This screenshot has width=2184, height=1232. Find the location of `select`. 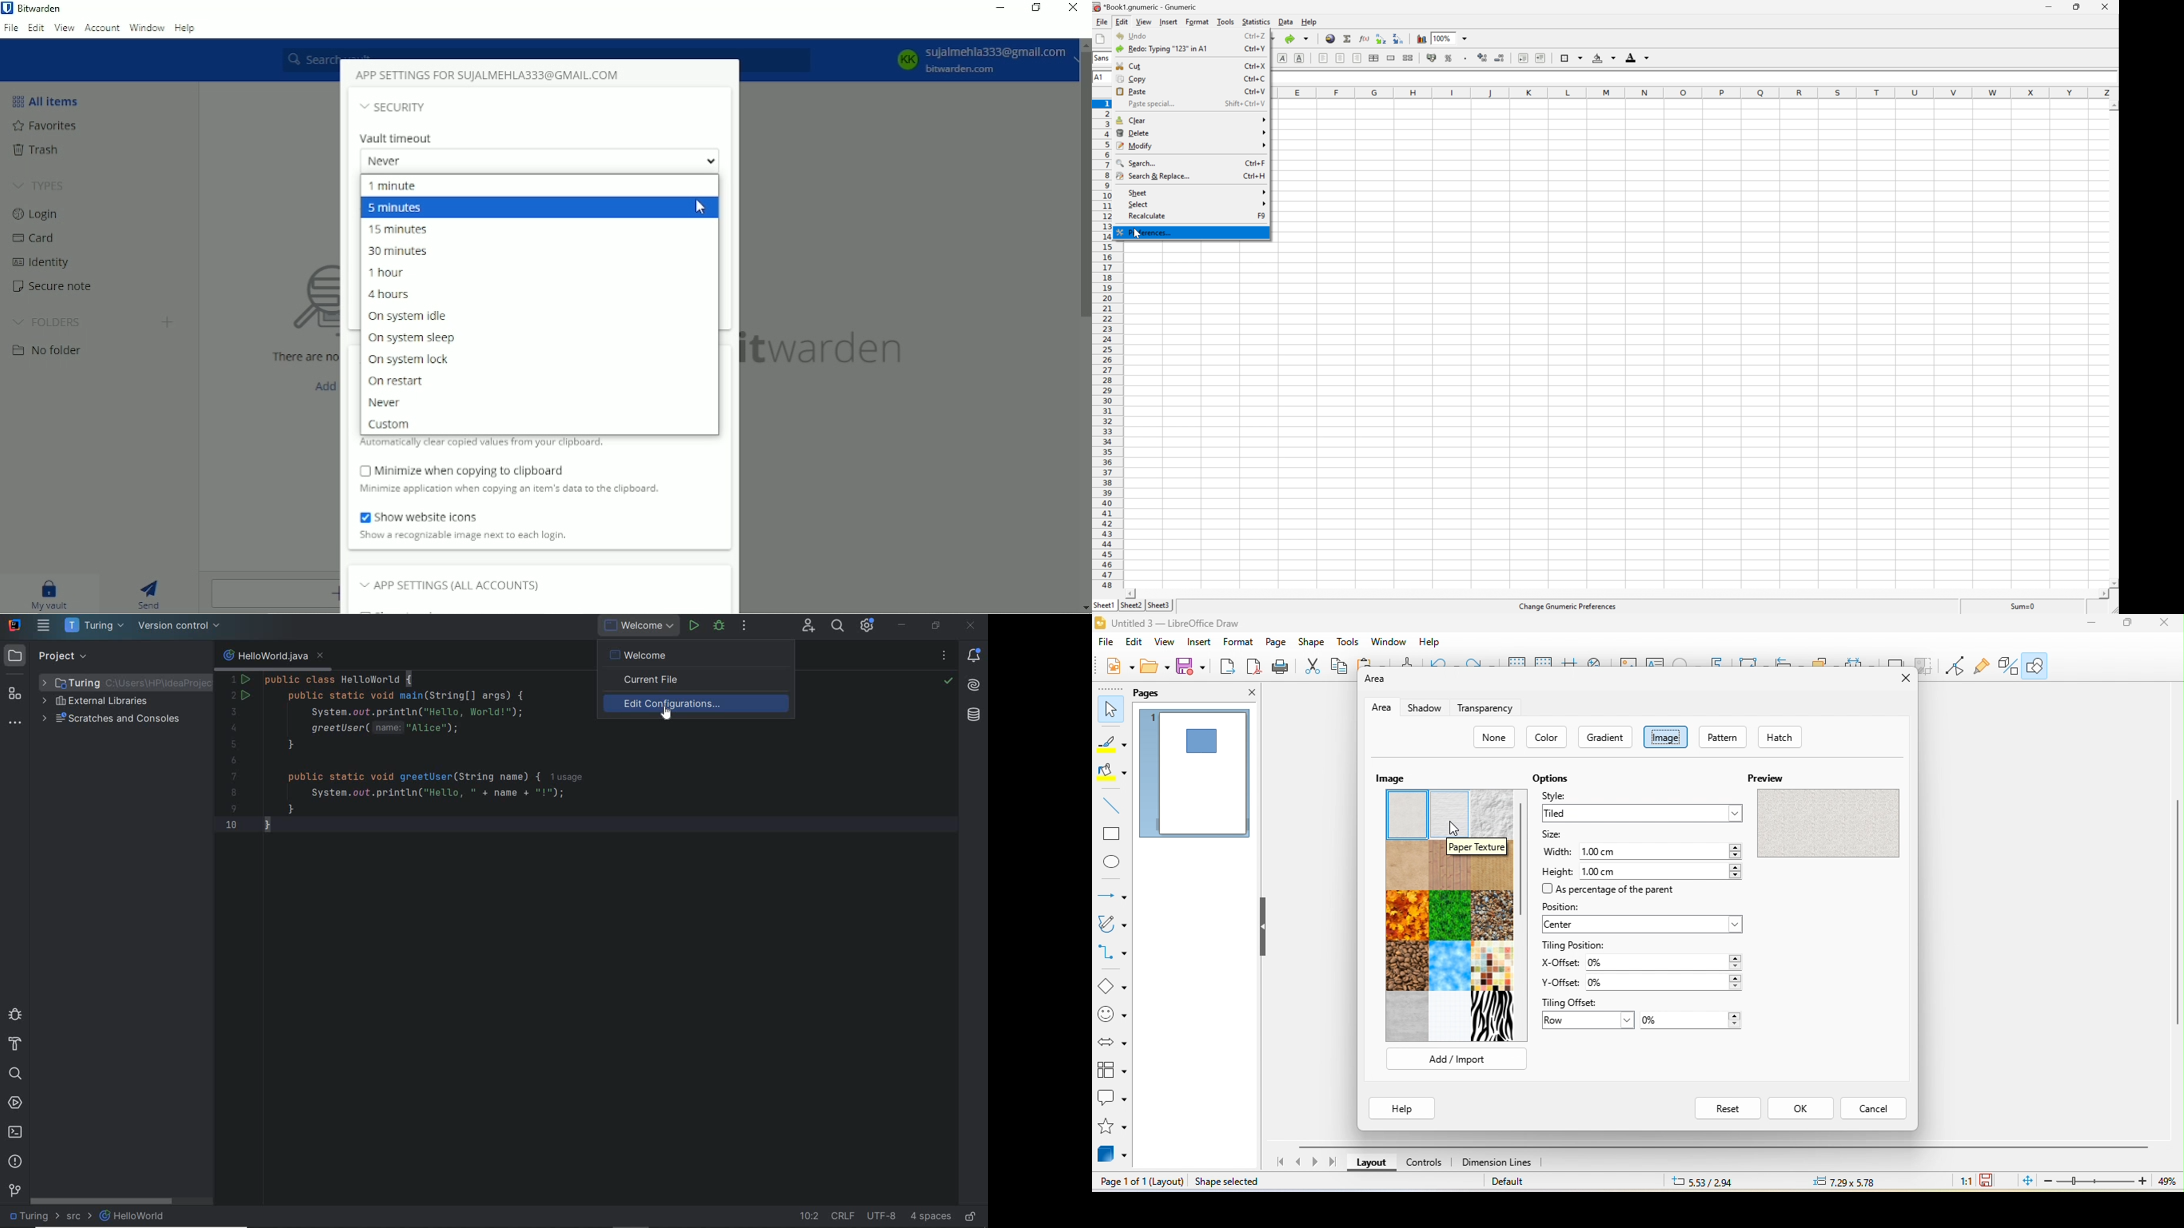

select is located at coordinates (1197, 203).